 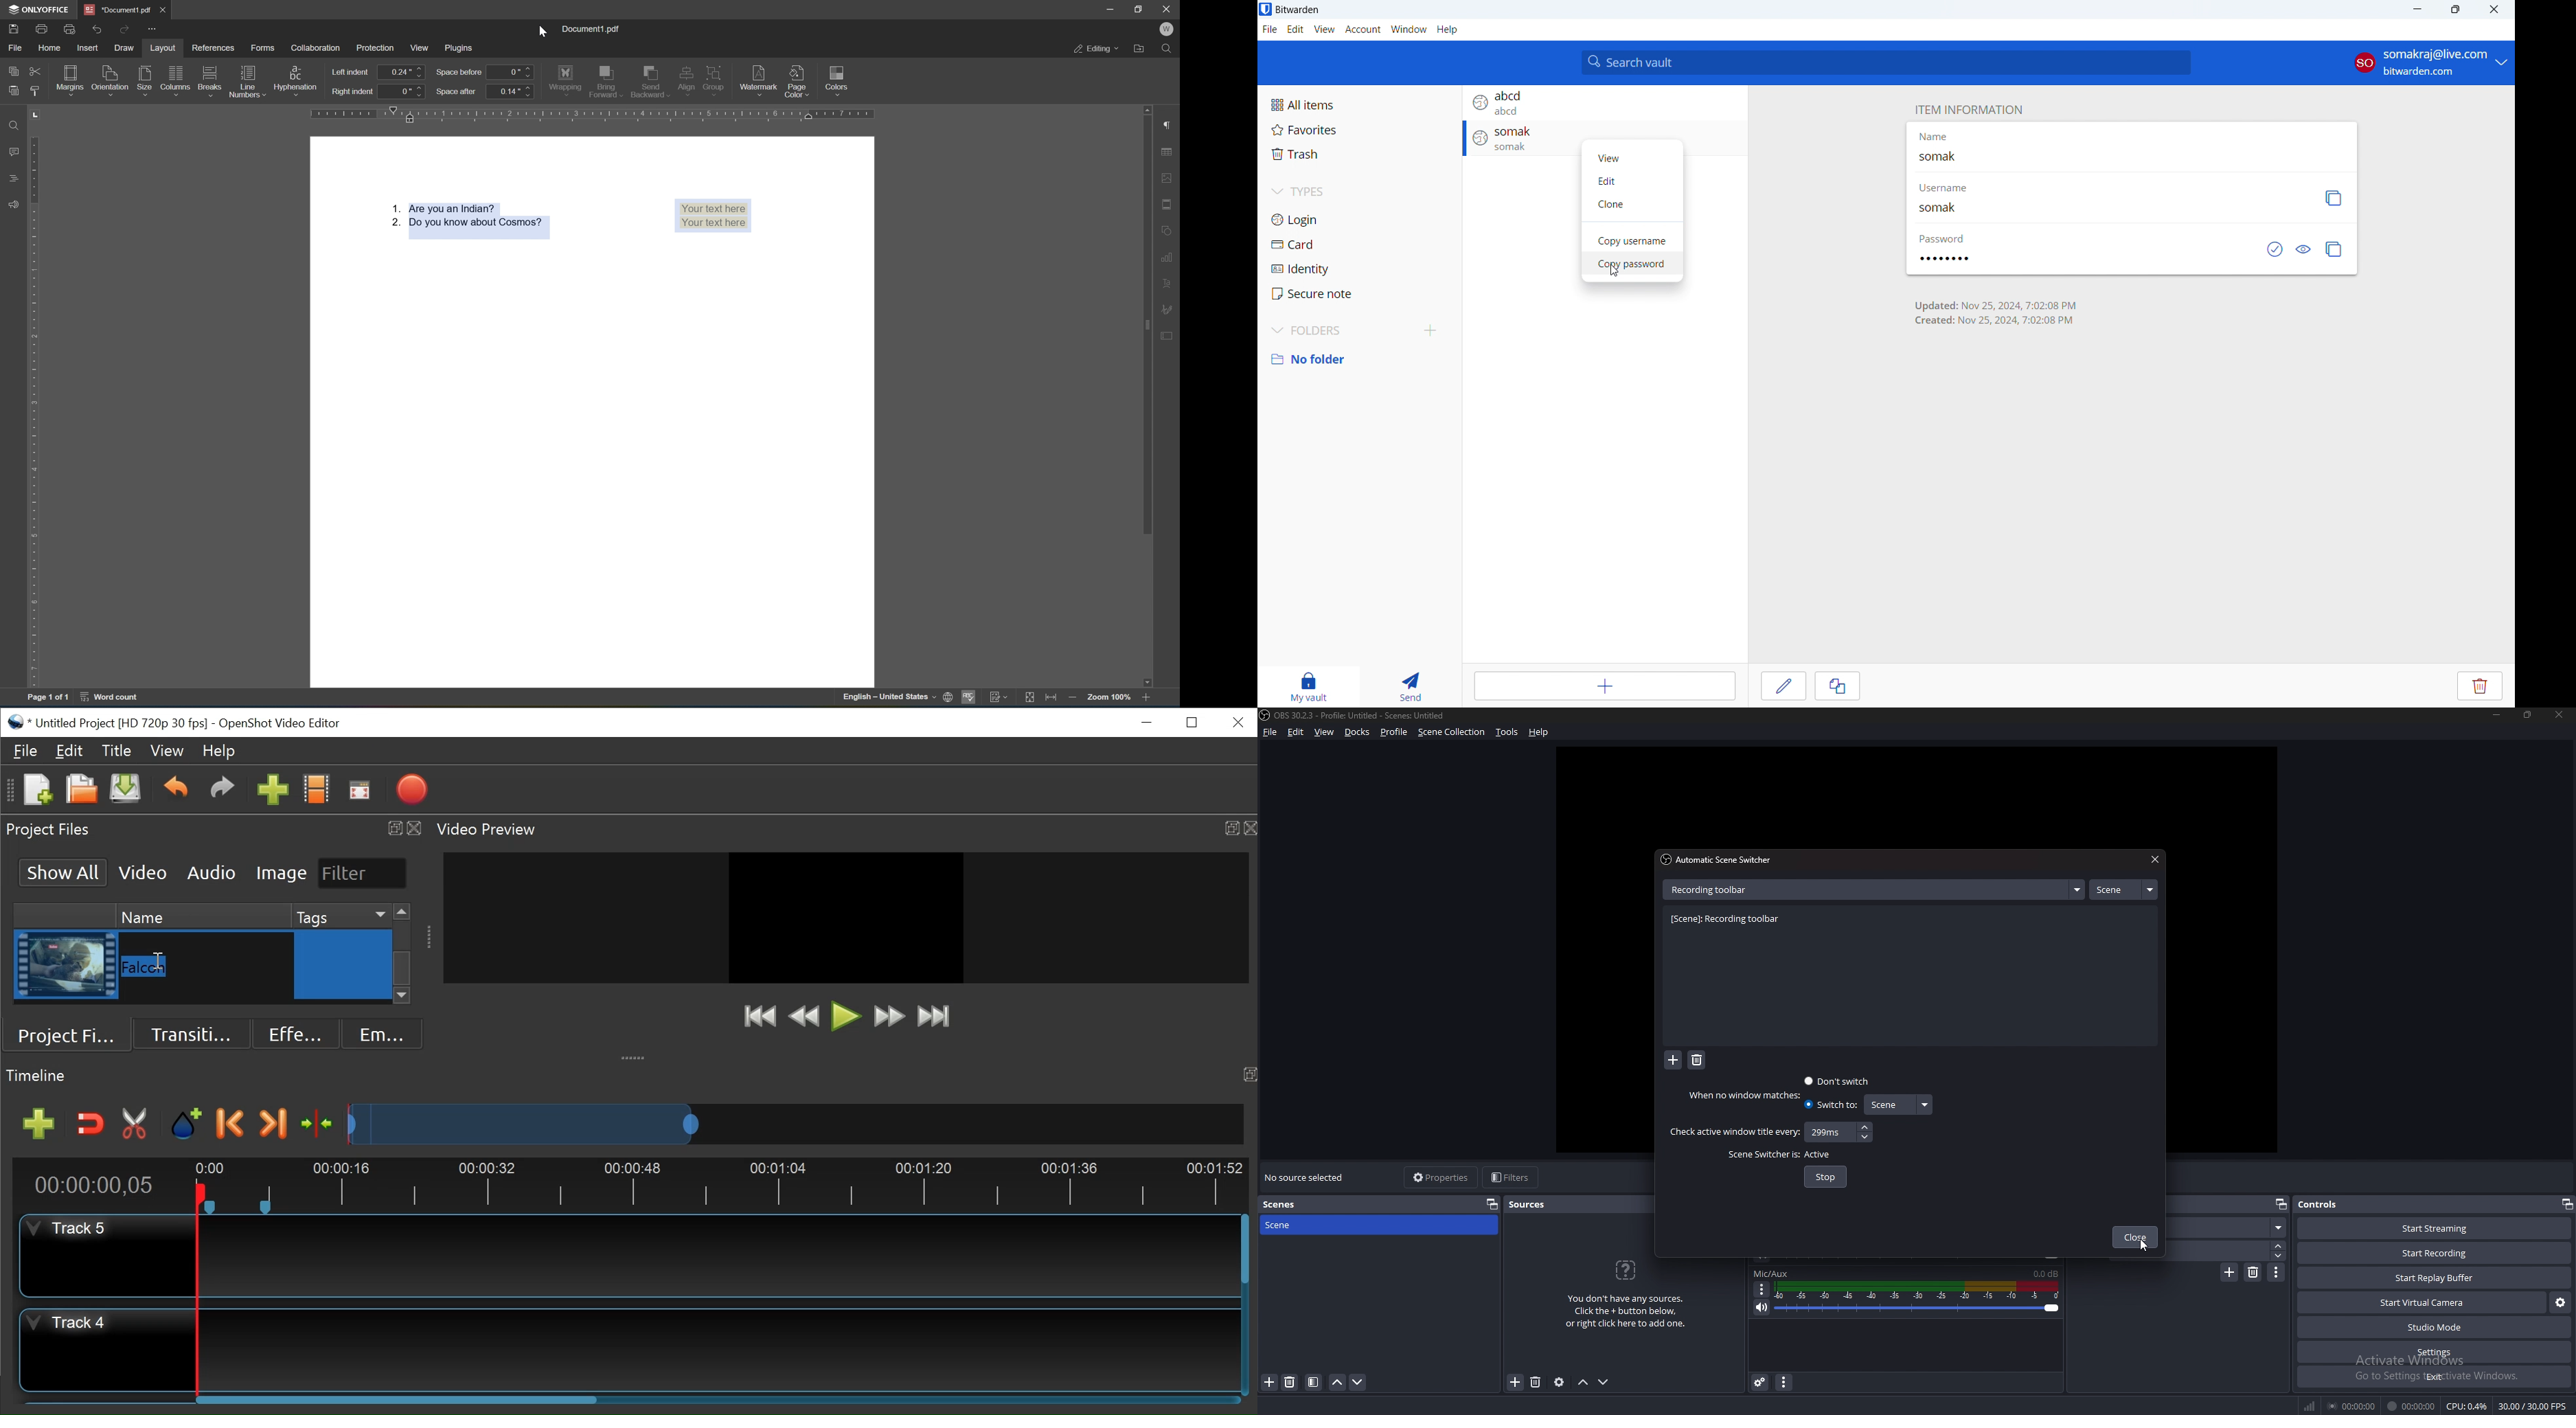 What do you see at coordinates (2435, 1377) in the screenshot?
I see `exit` at bounding box center [2435, 1377].